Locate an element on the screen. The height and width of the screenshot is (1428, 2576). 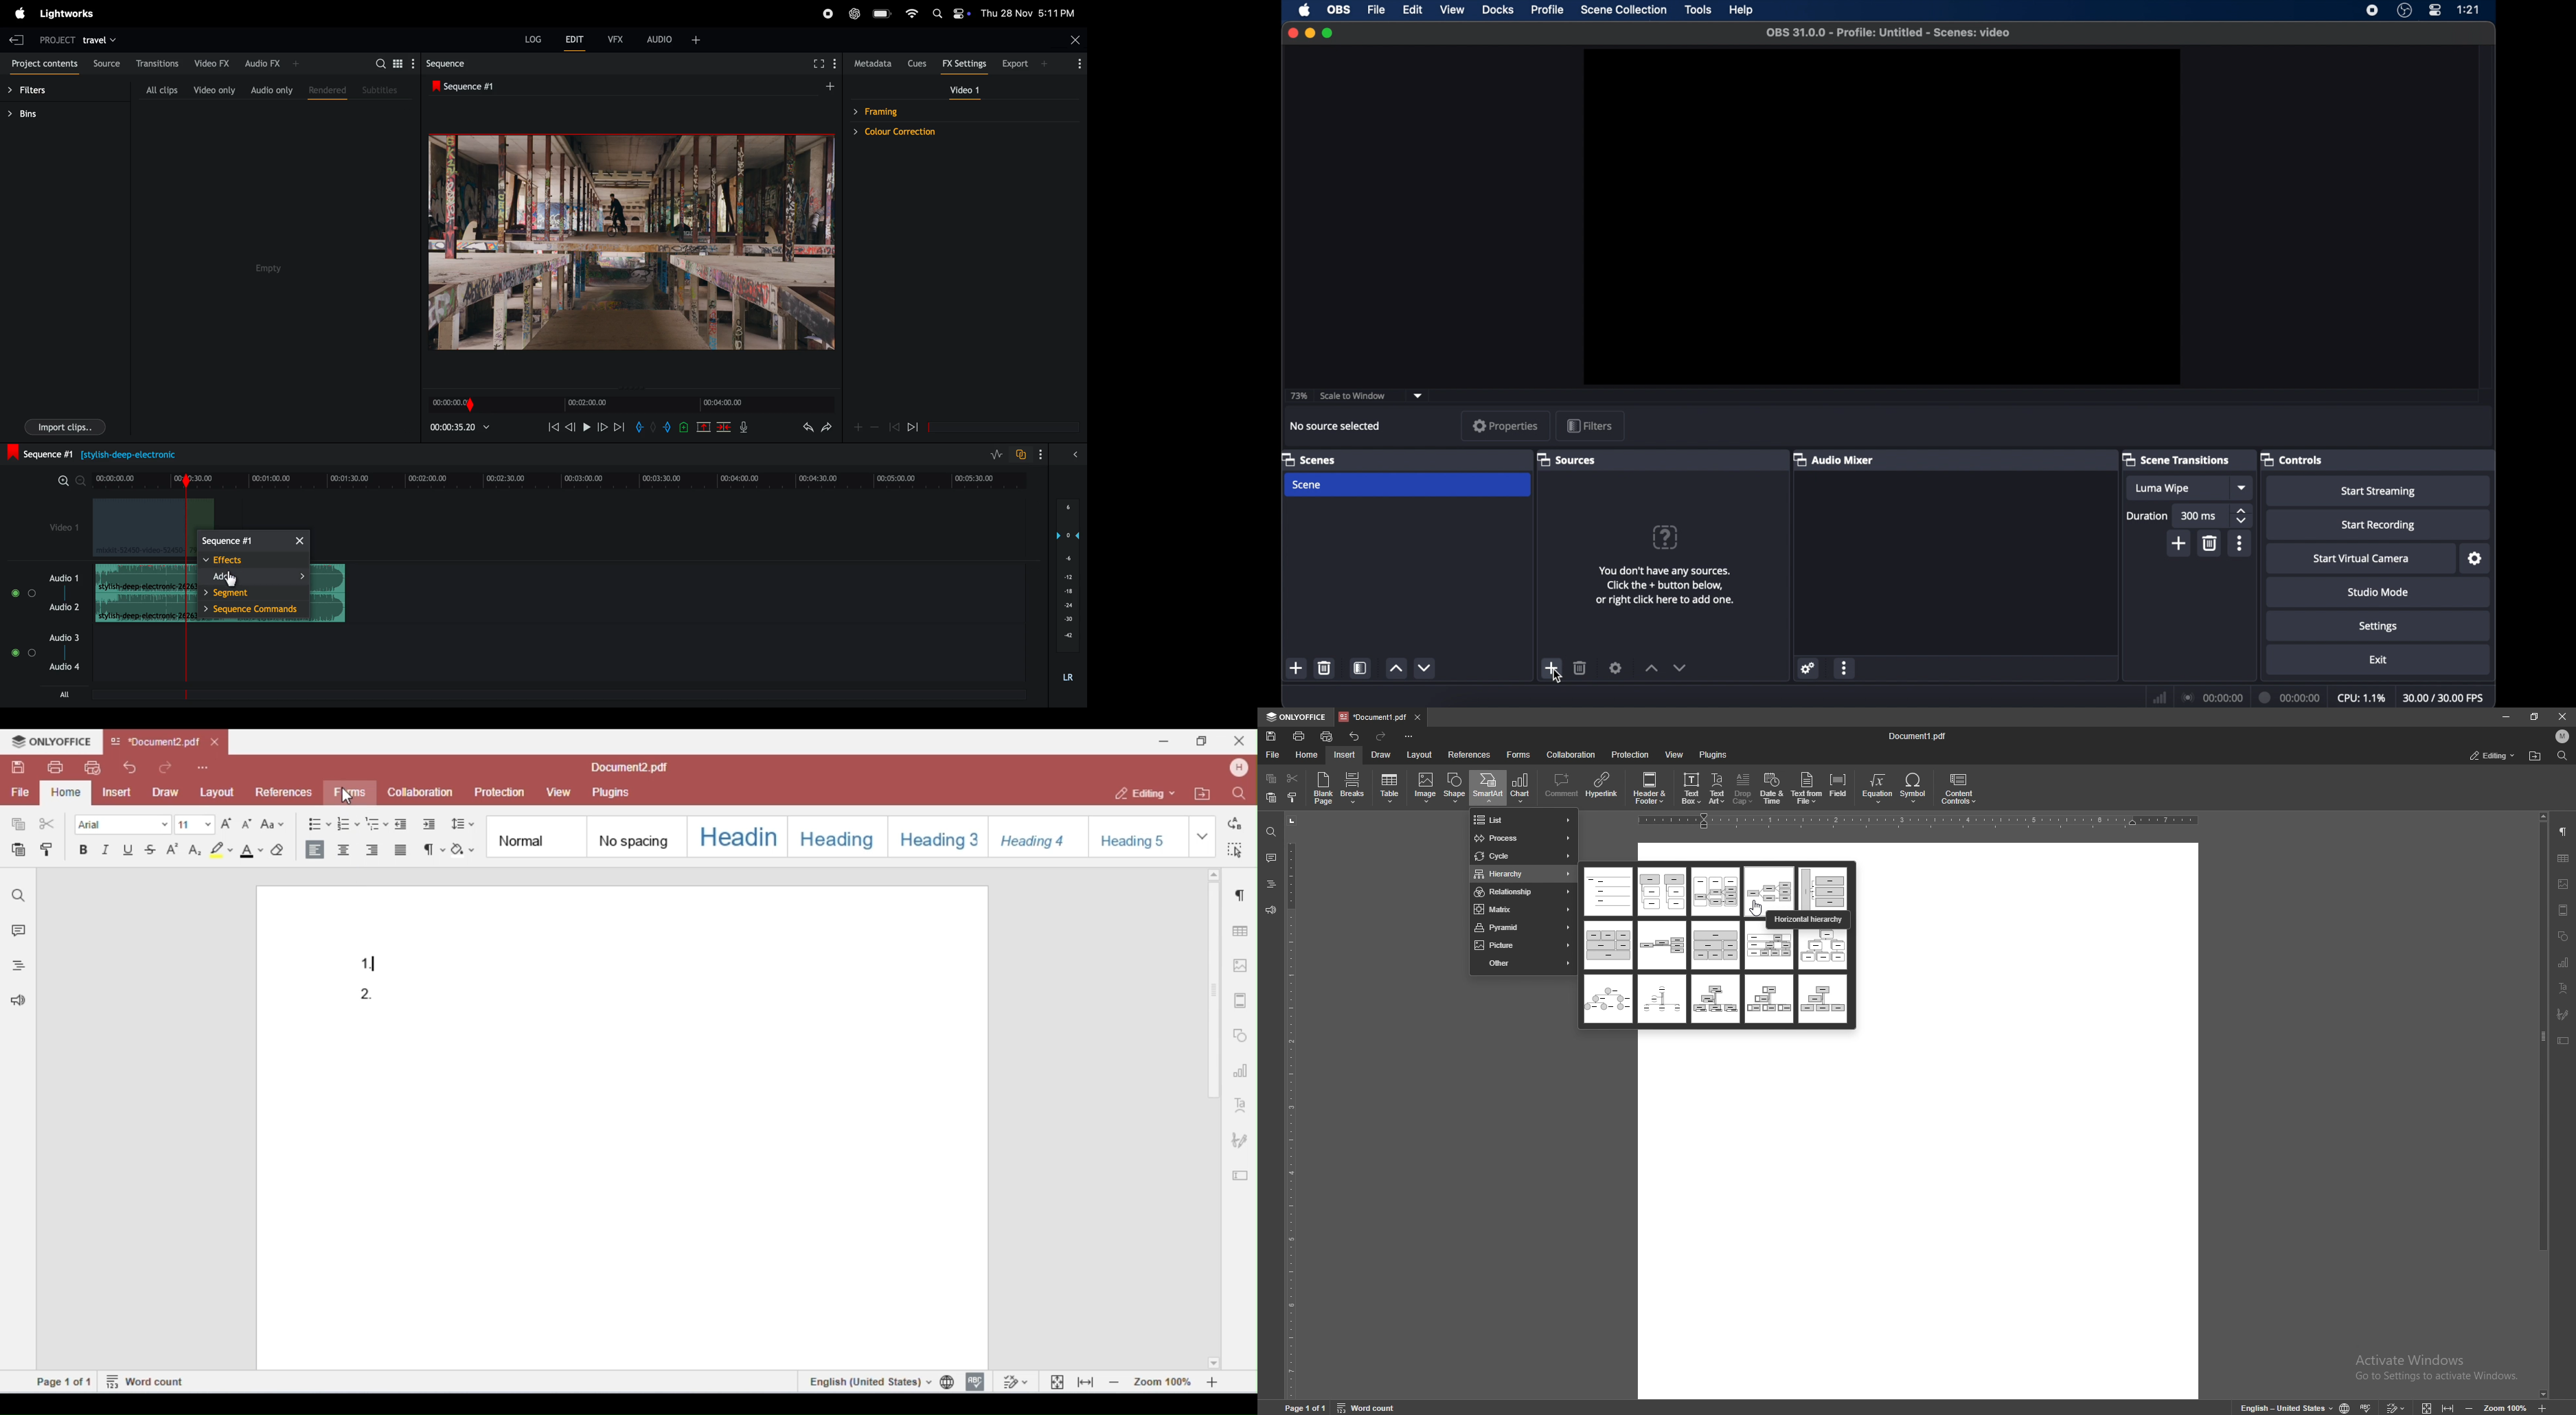
profile is located at coordinates (1548, 10).